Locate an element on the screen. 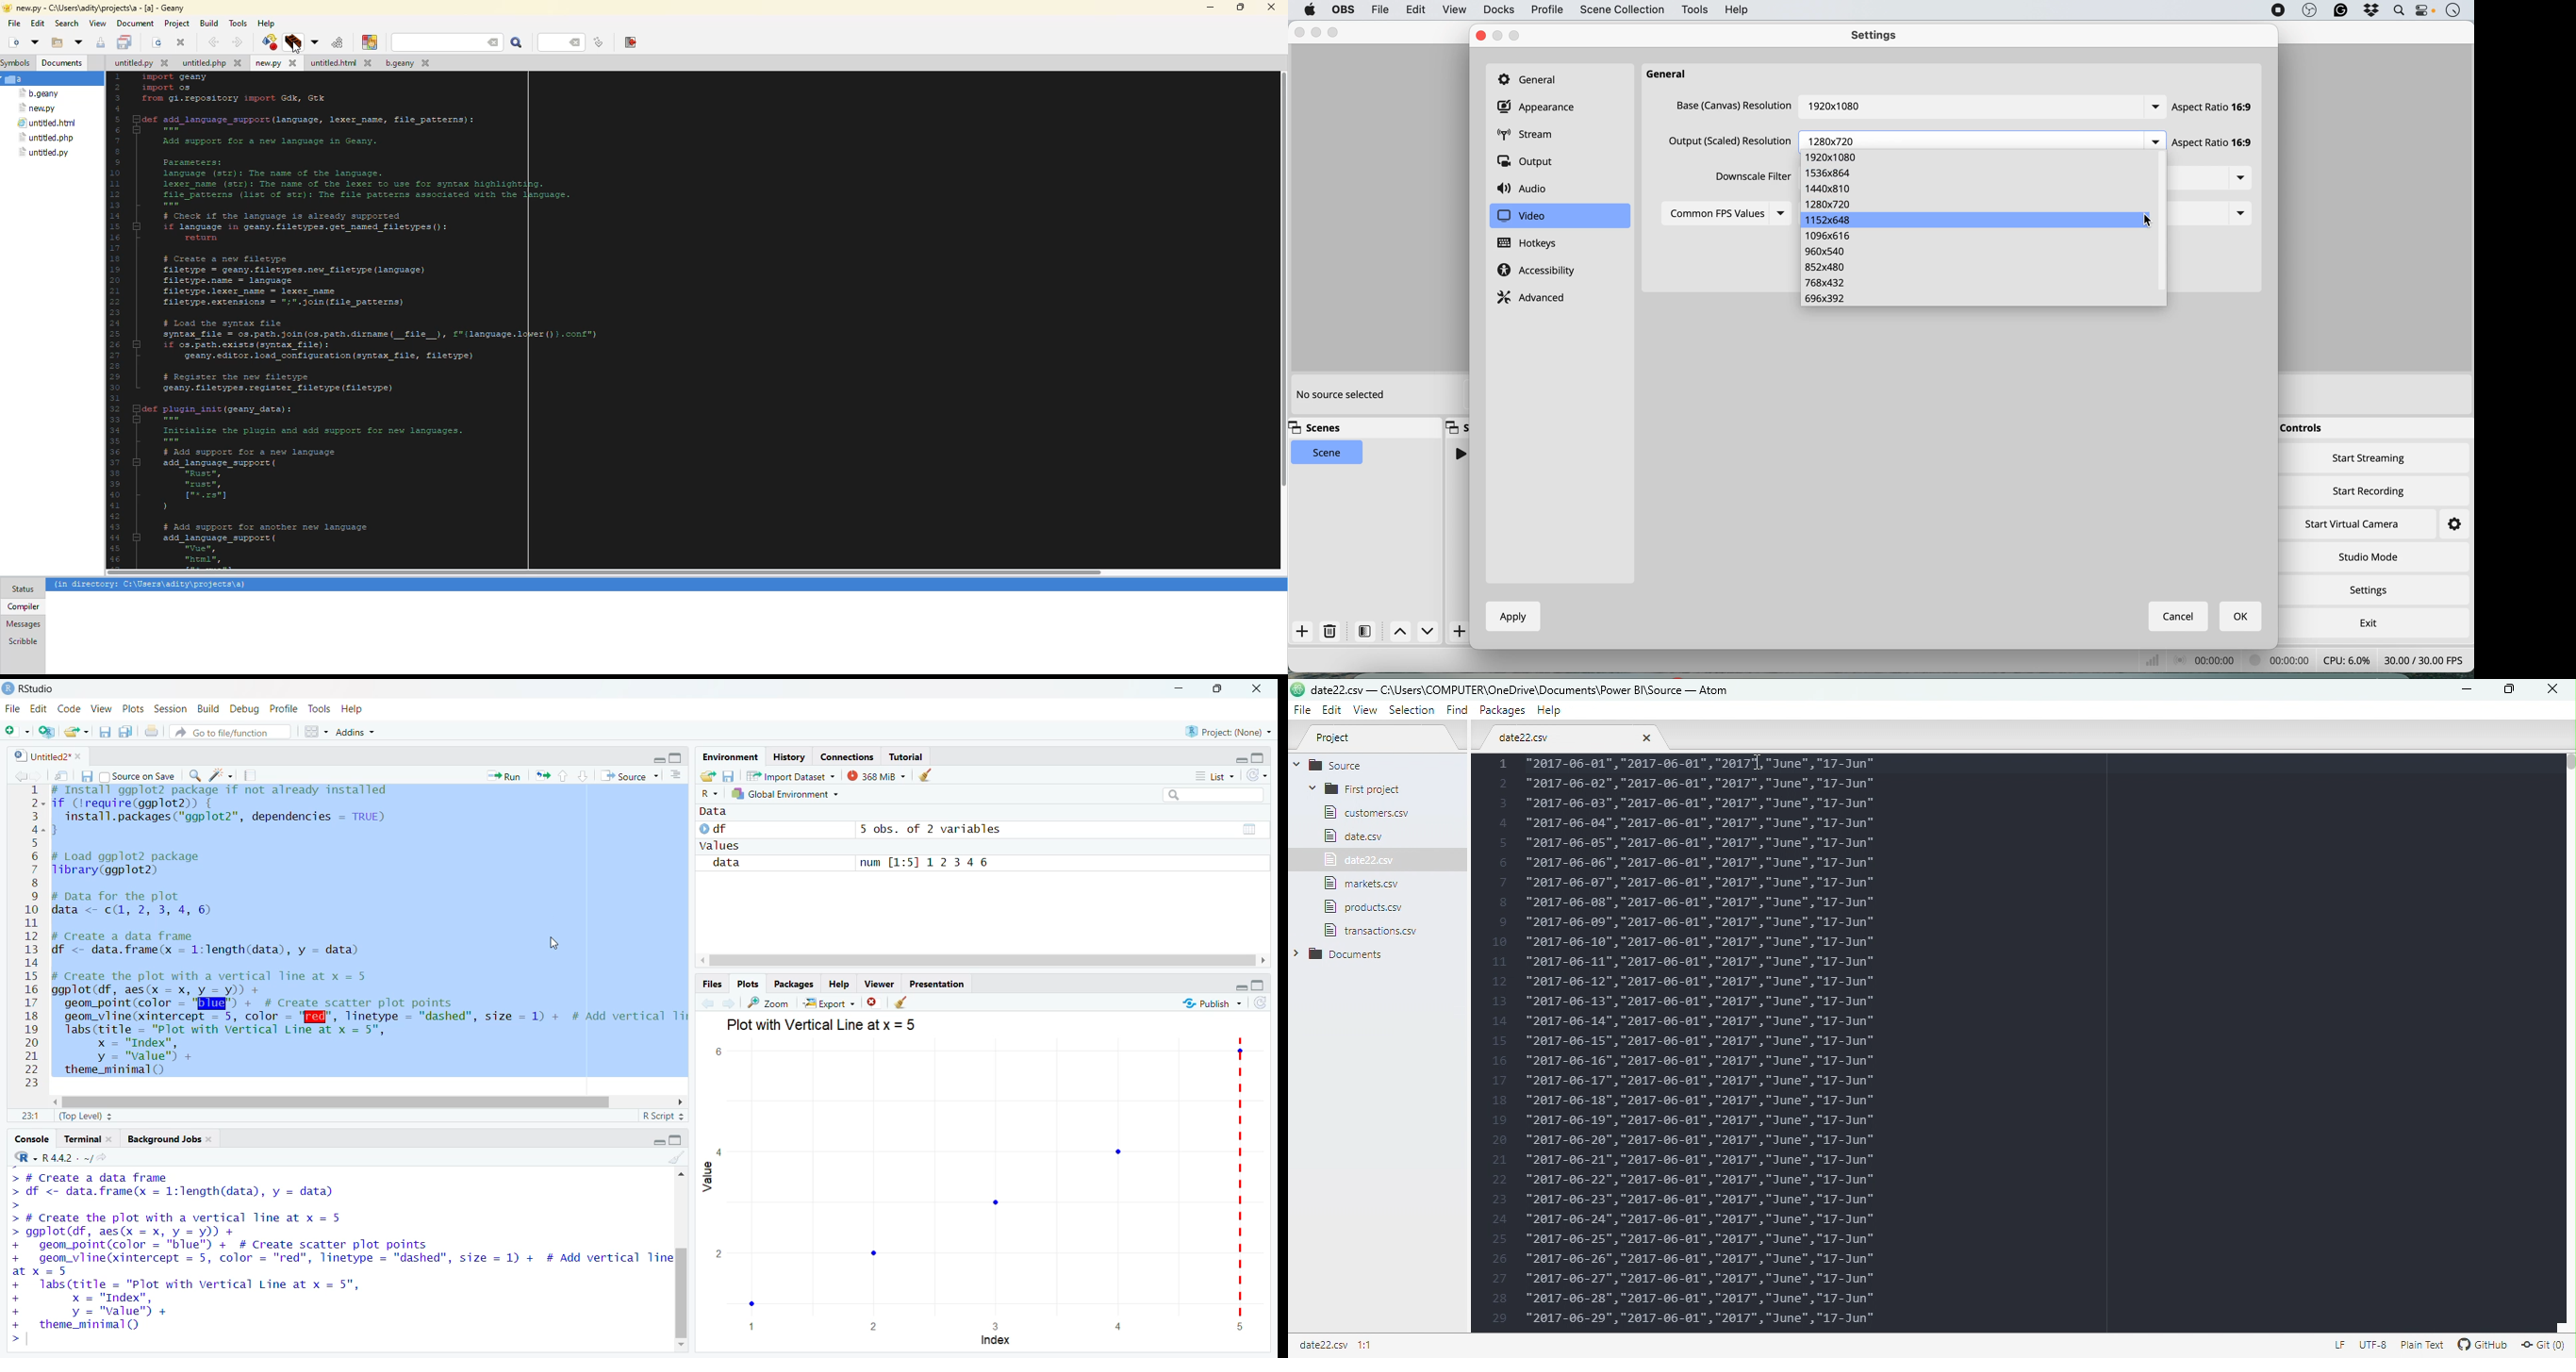 This screenshot has width=2576, height=1372. dropbox is located at coordinates (2370, 11).